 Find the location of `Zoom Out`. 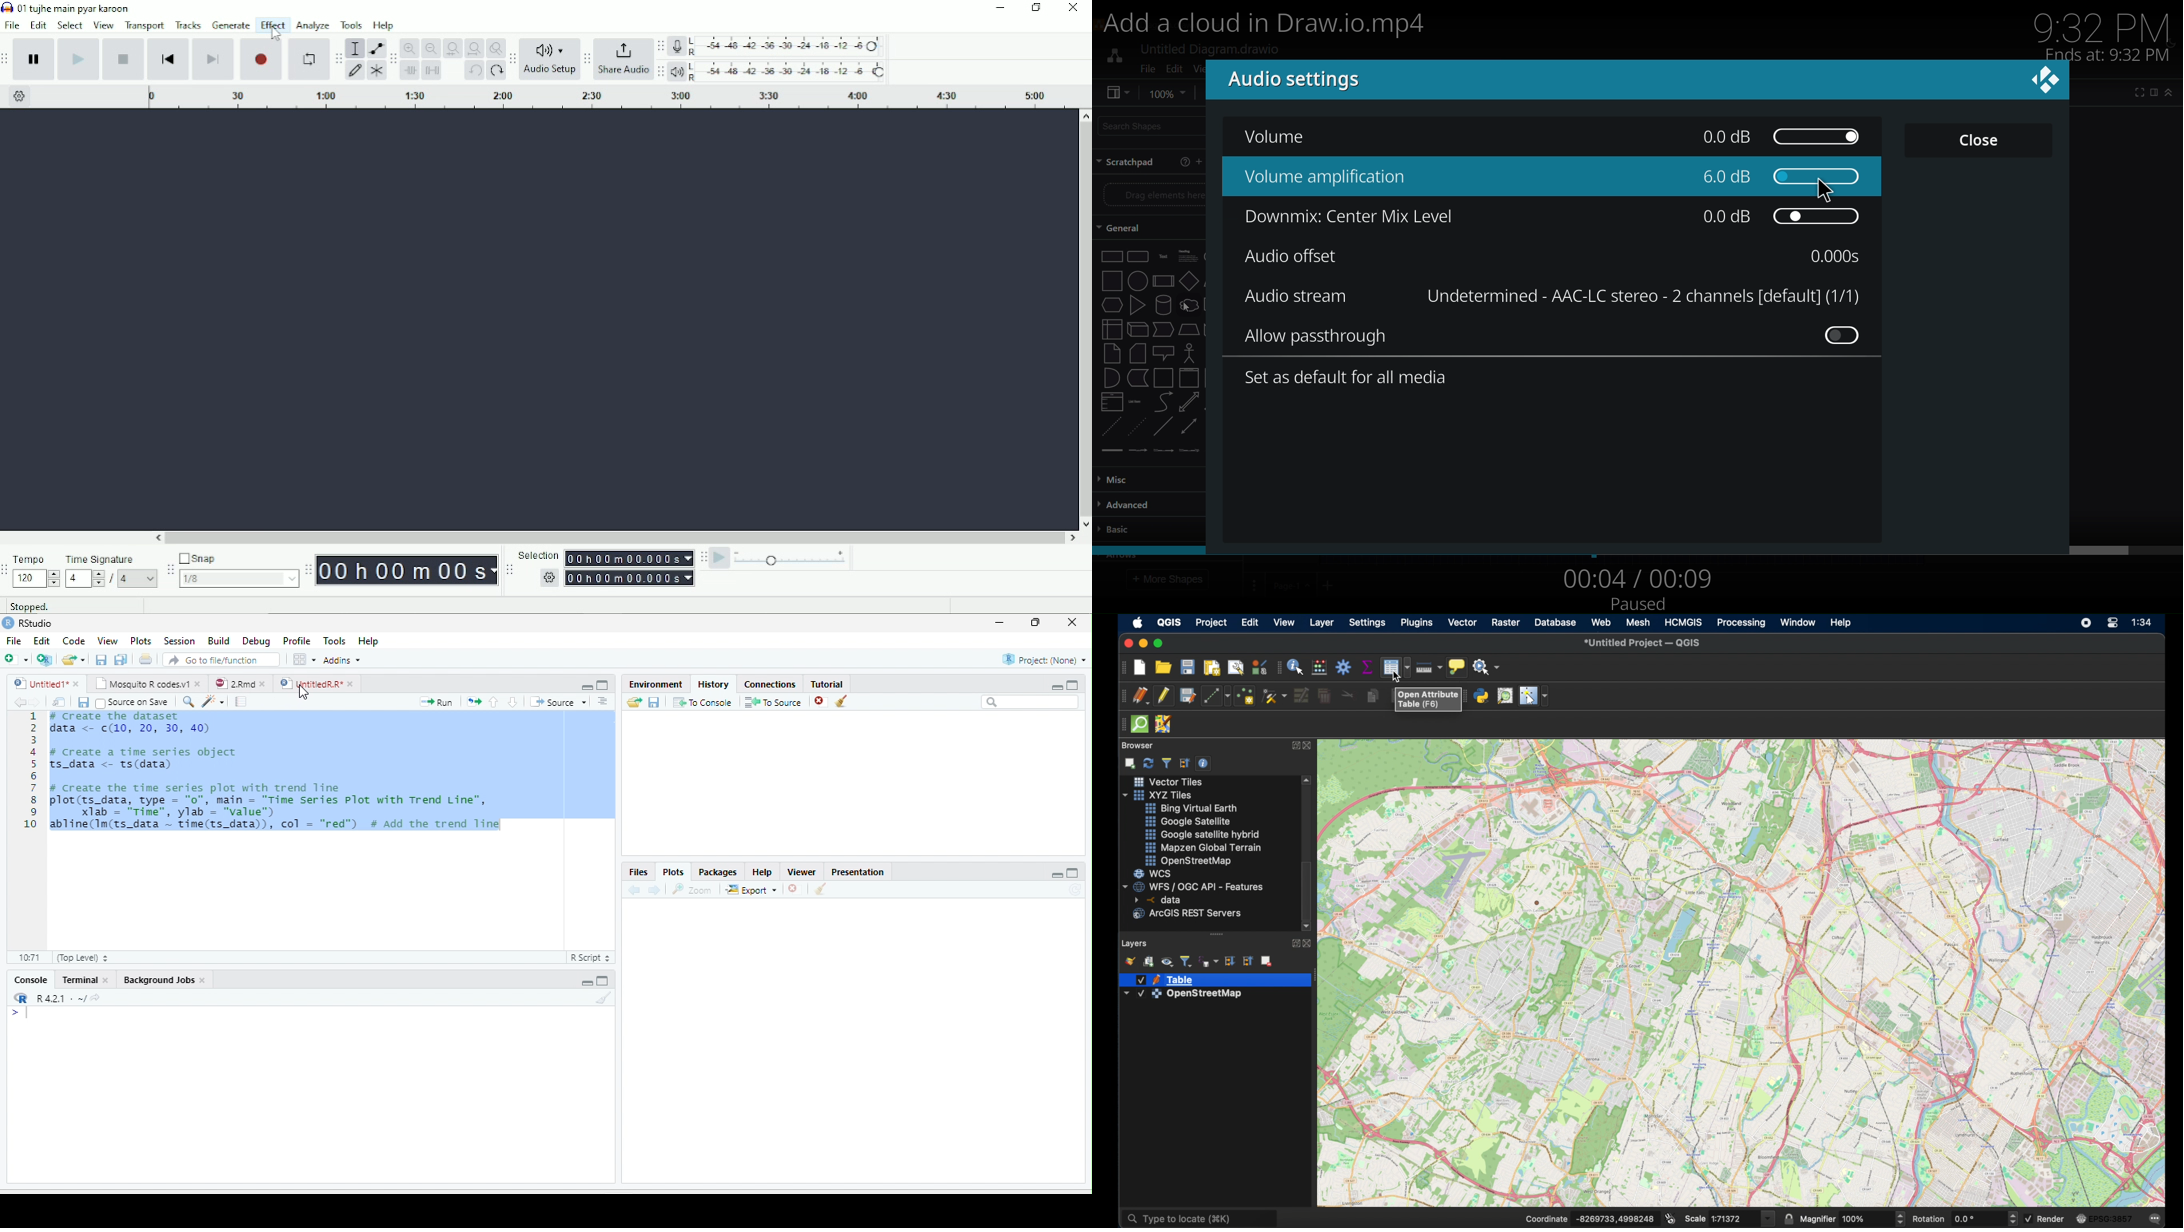

Zoom Out is located at coordinates (430, 47).